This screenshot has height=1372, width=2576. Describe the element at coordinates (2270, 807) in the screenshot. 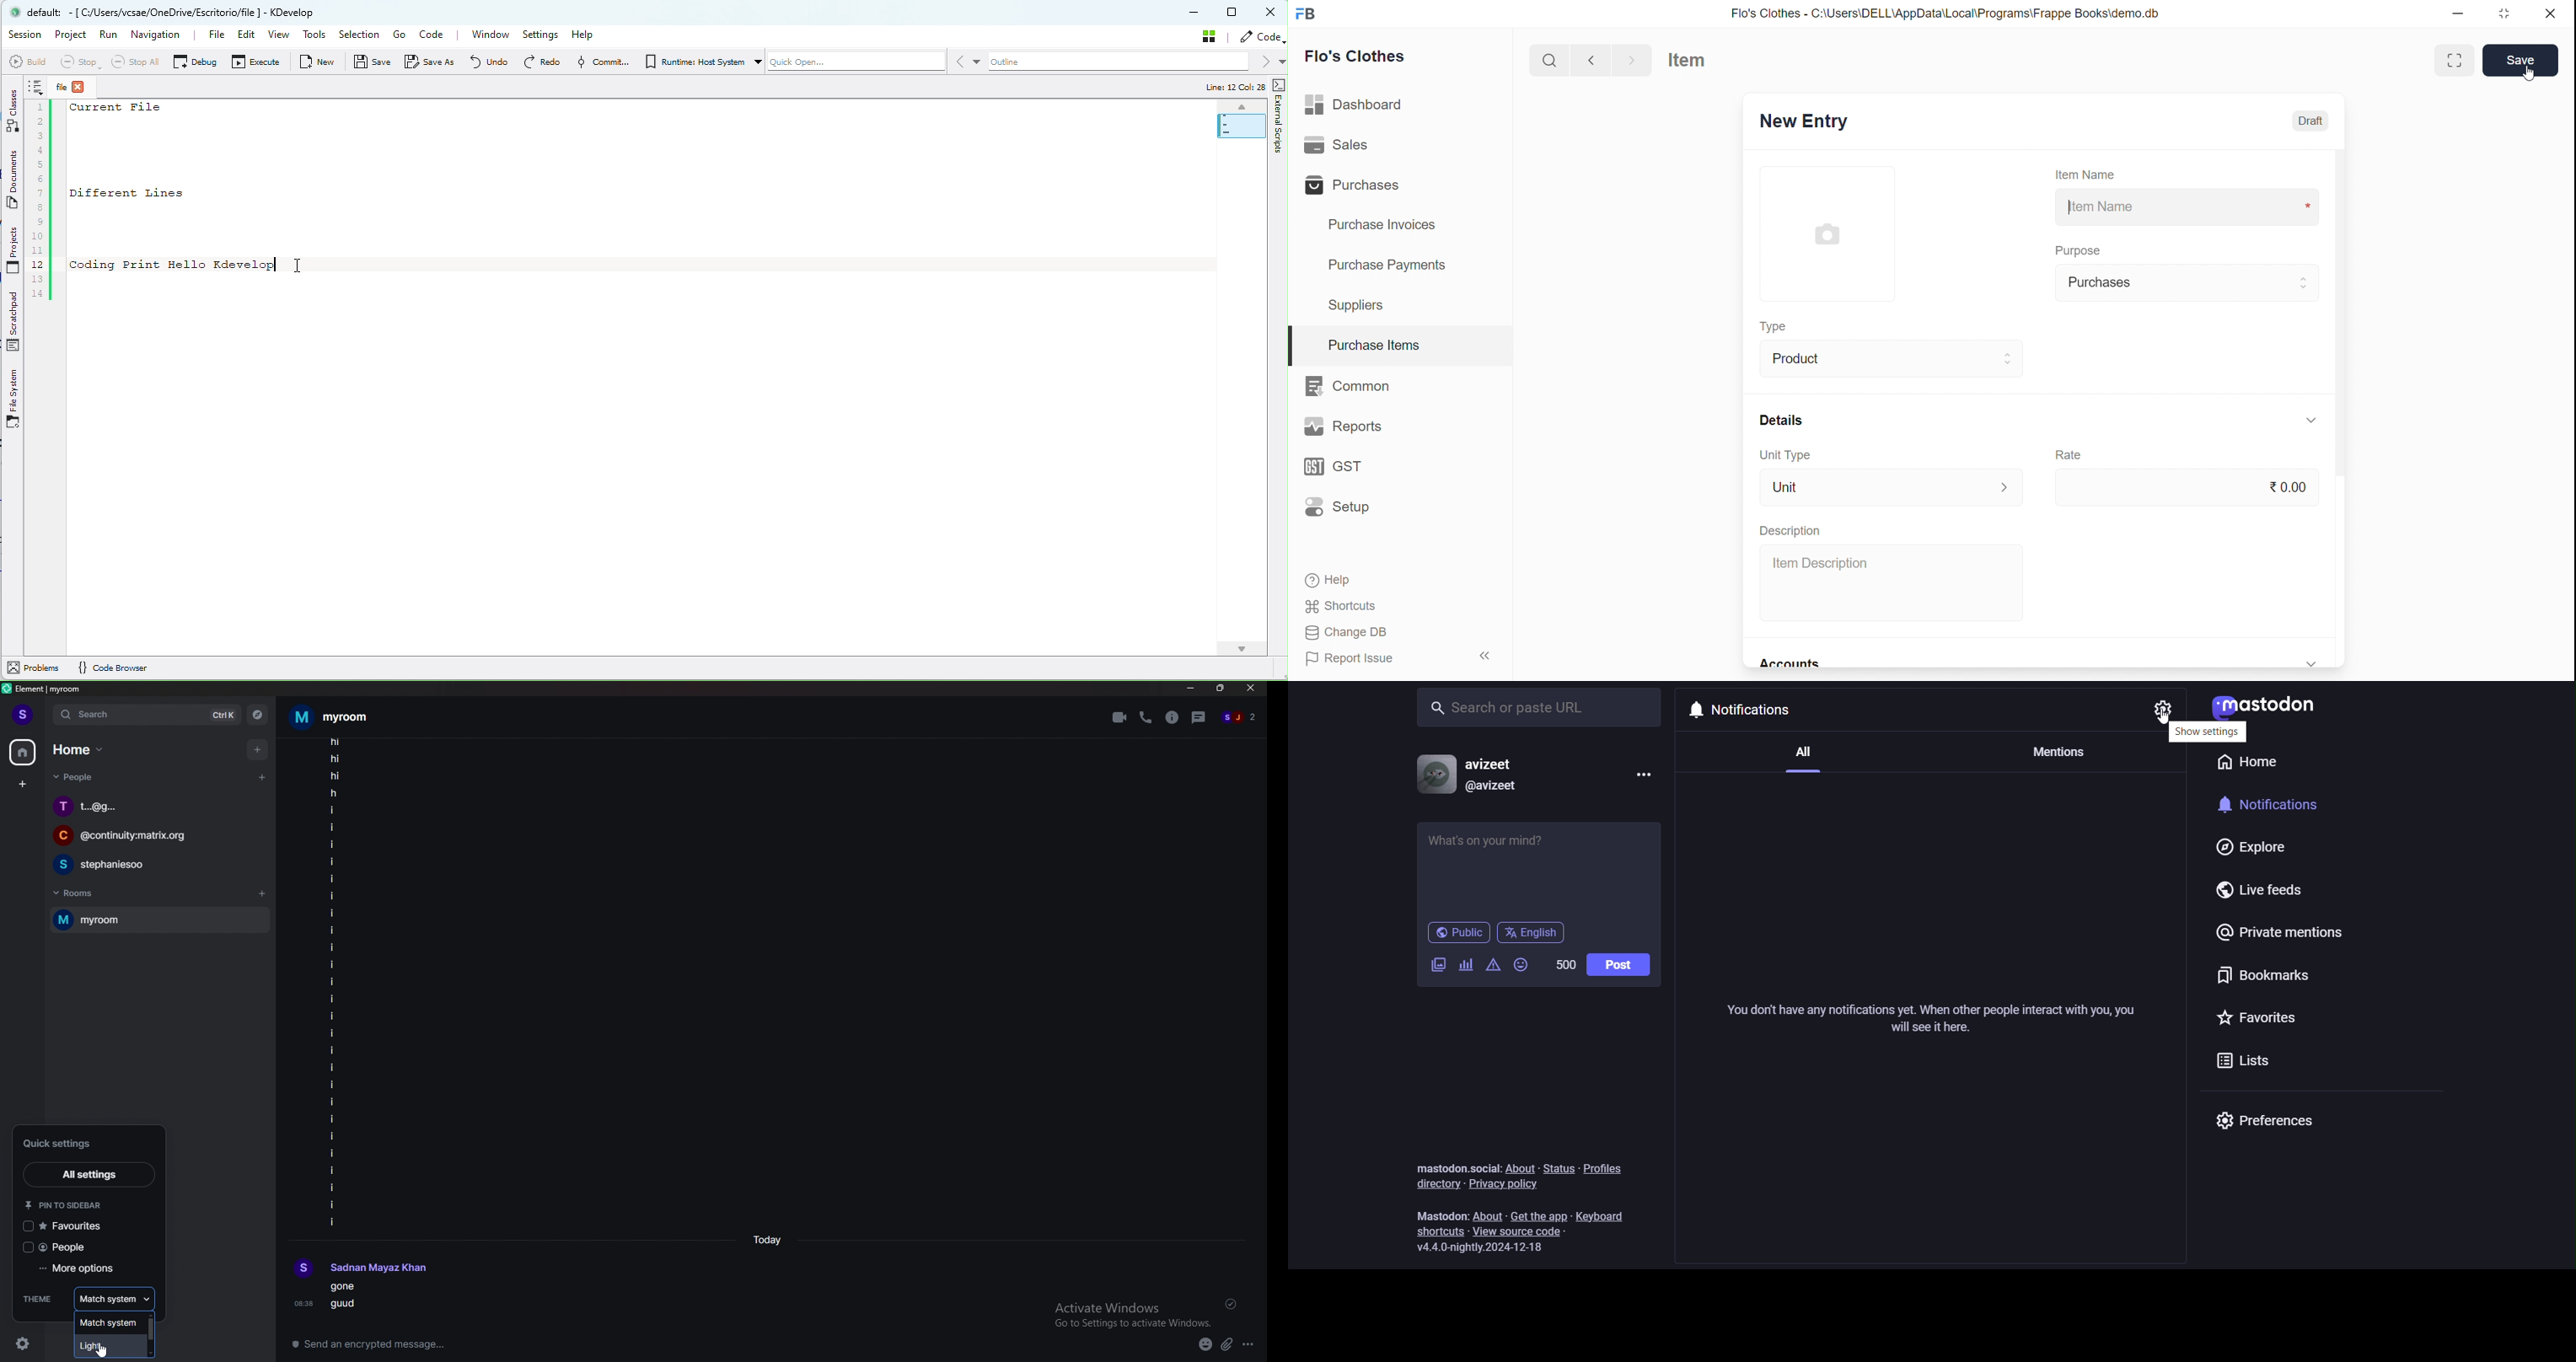

I see `notifications` at that location.